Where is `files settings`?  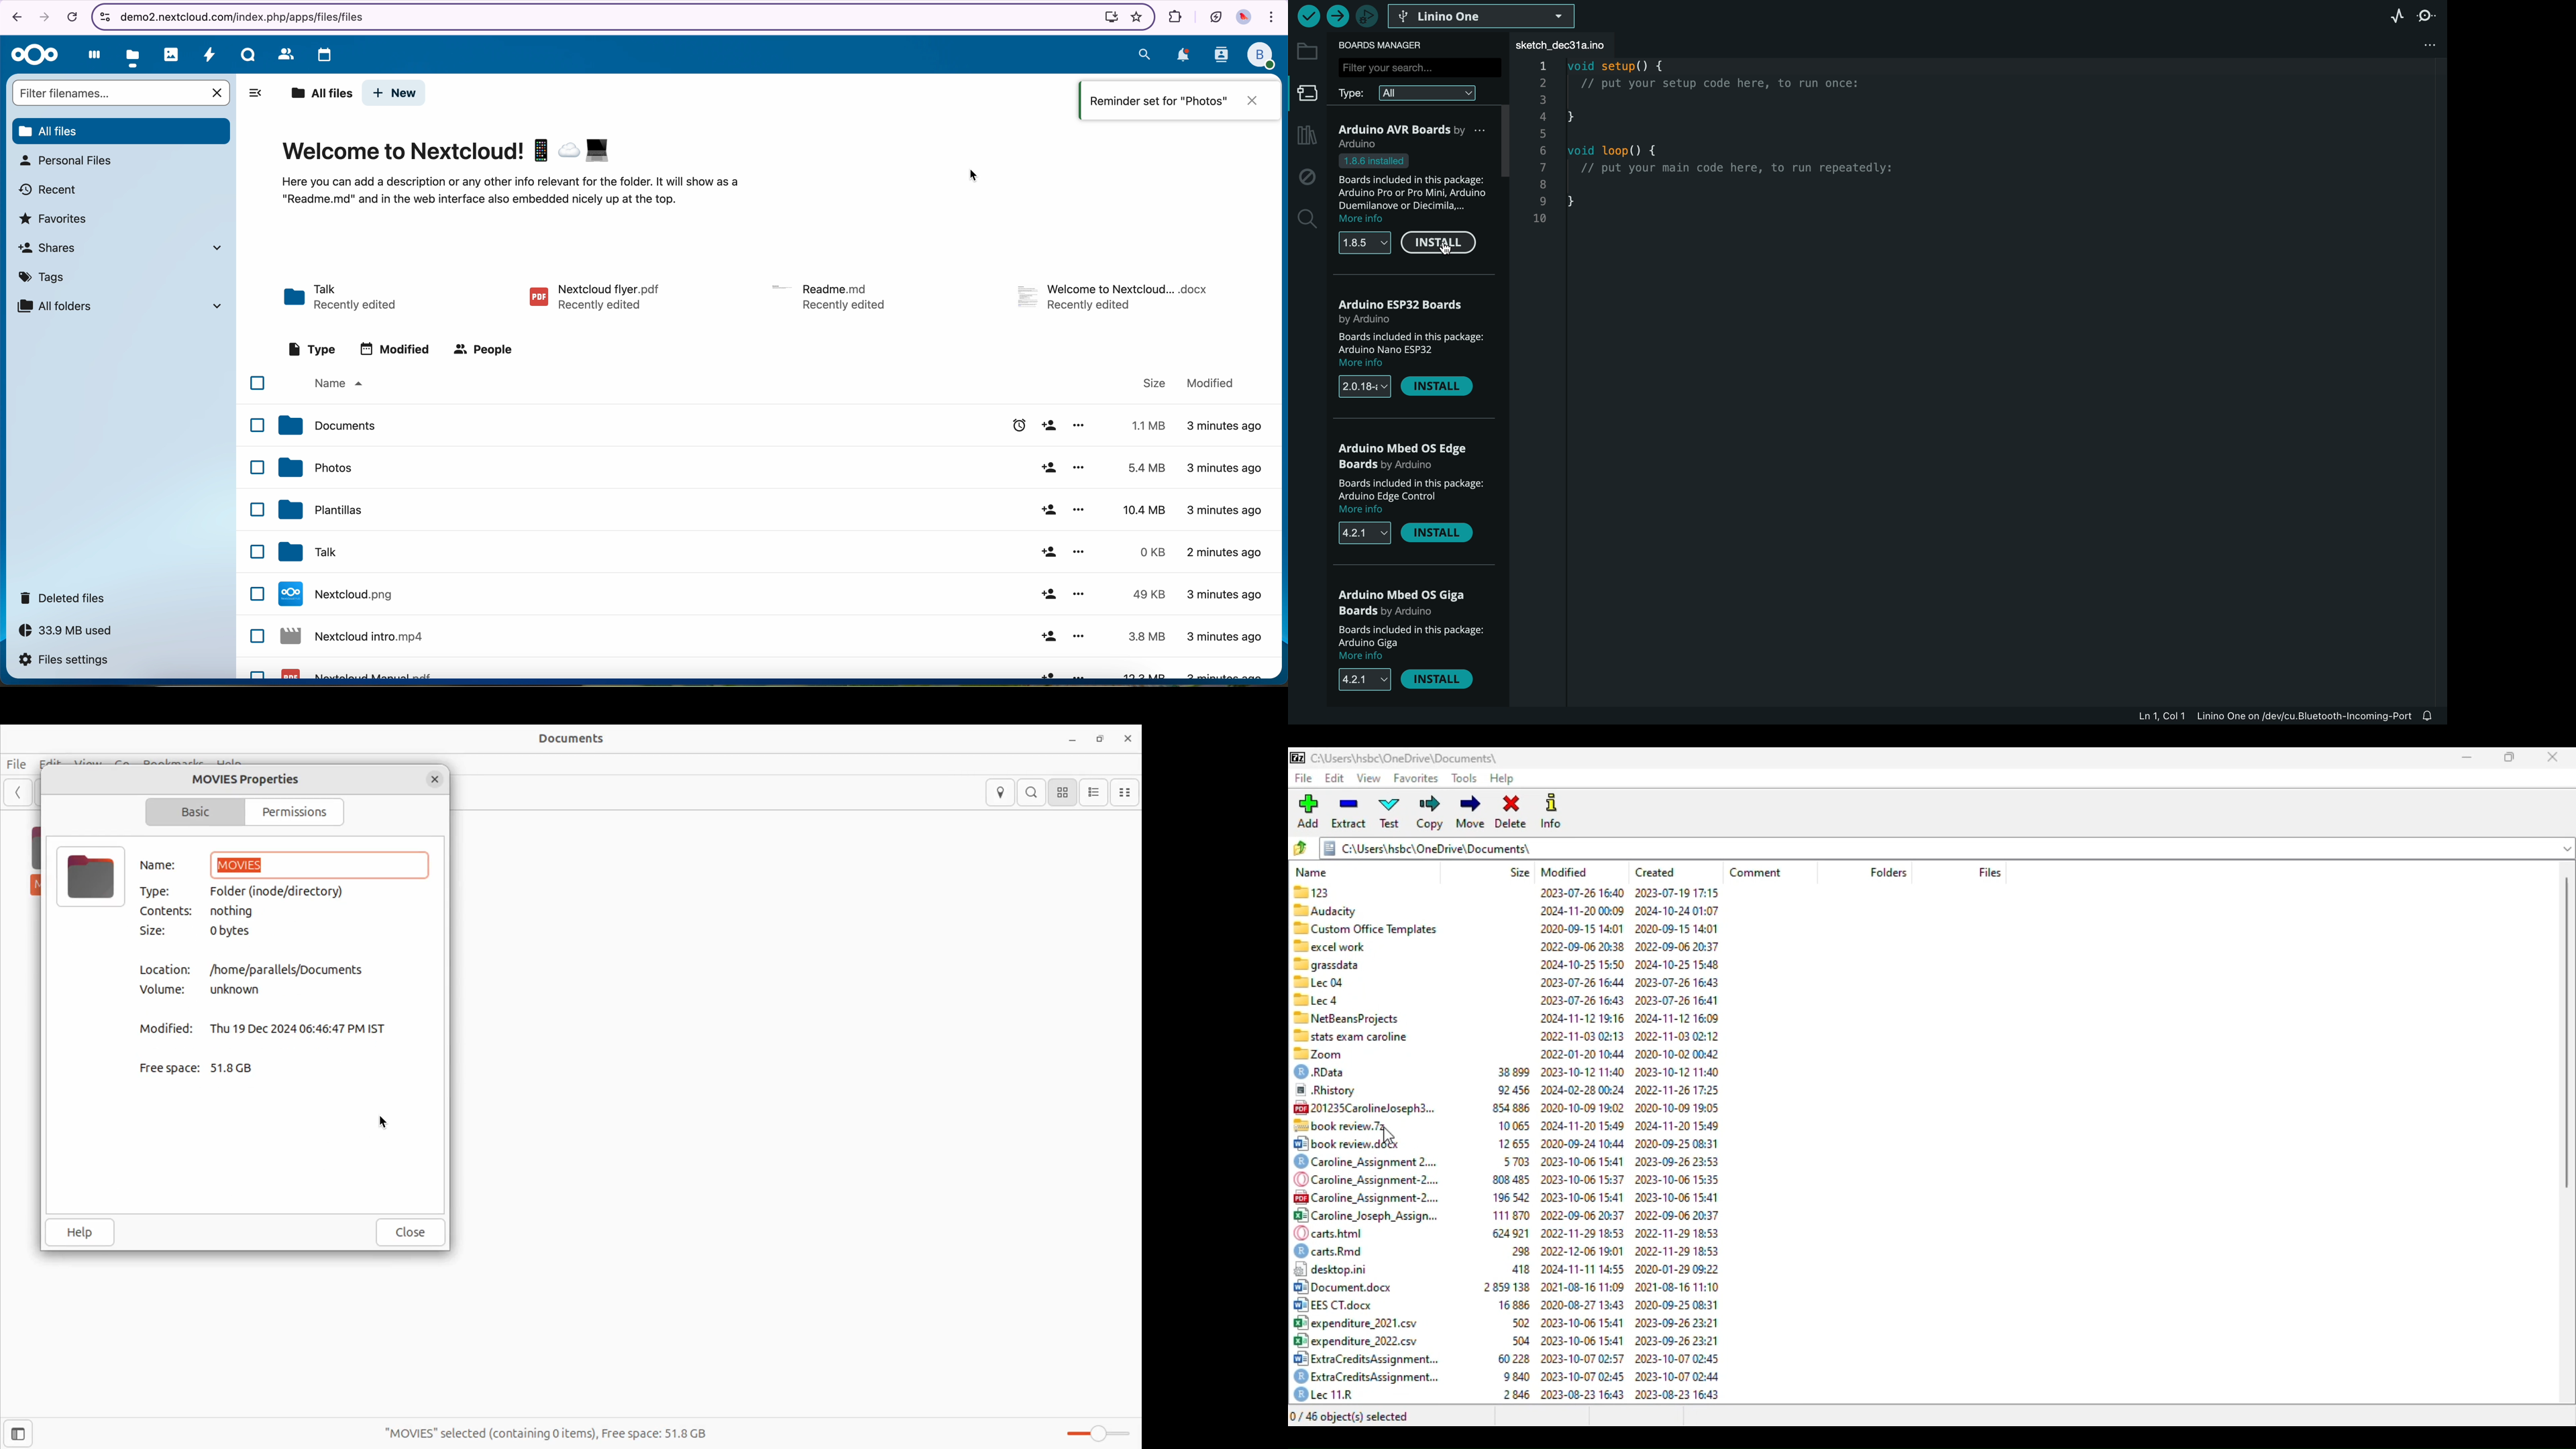 files settings is located at coordinates (64, 660).